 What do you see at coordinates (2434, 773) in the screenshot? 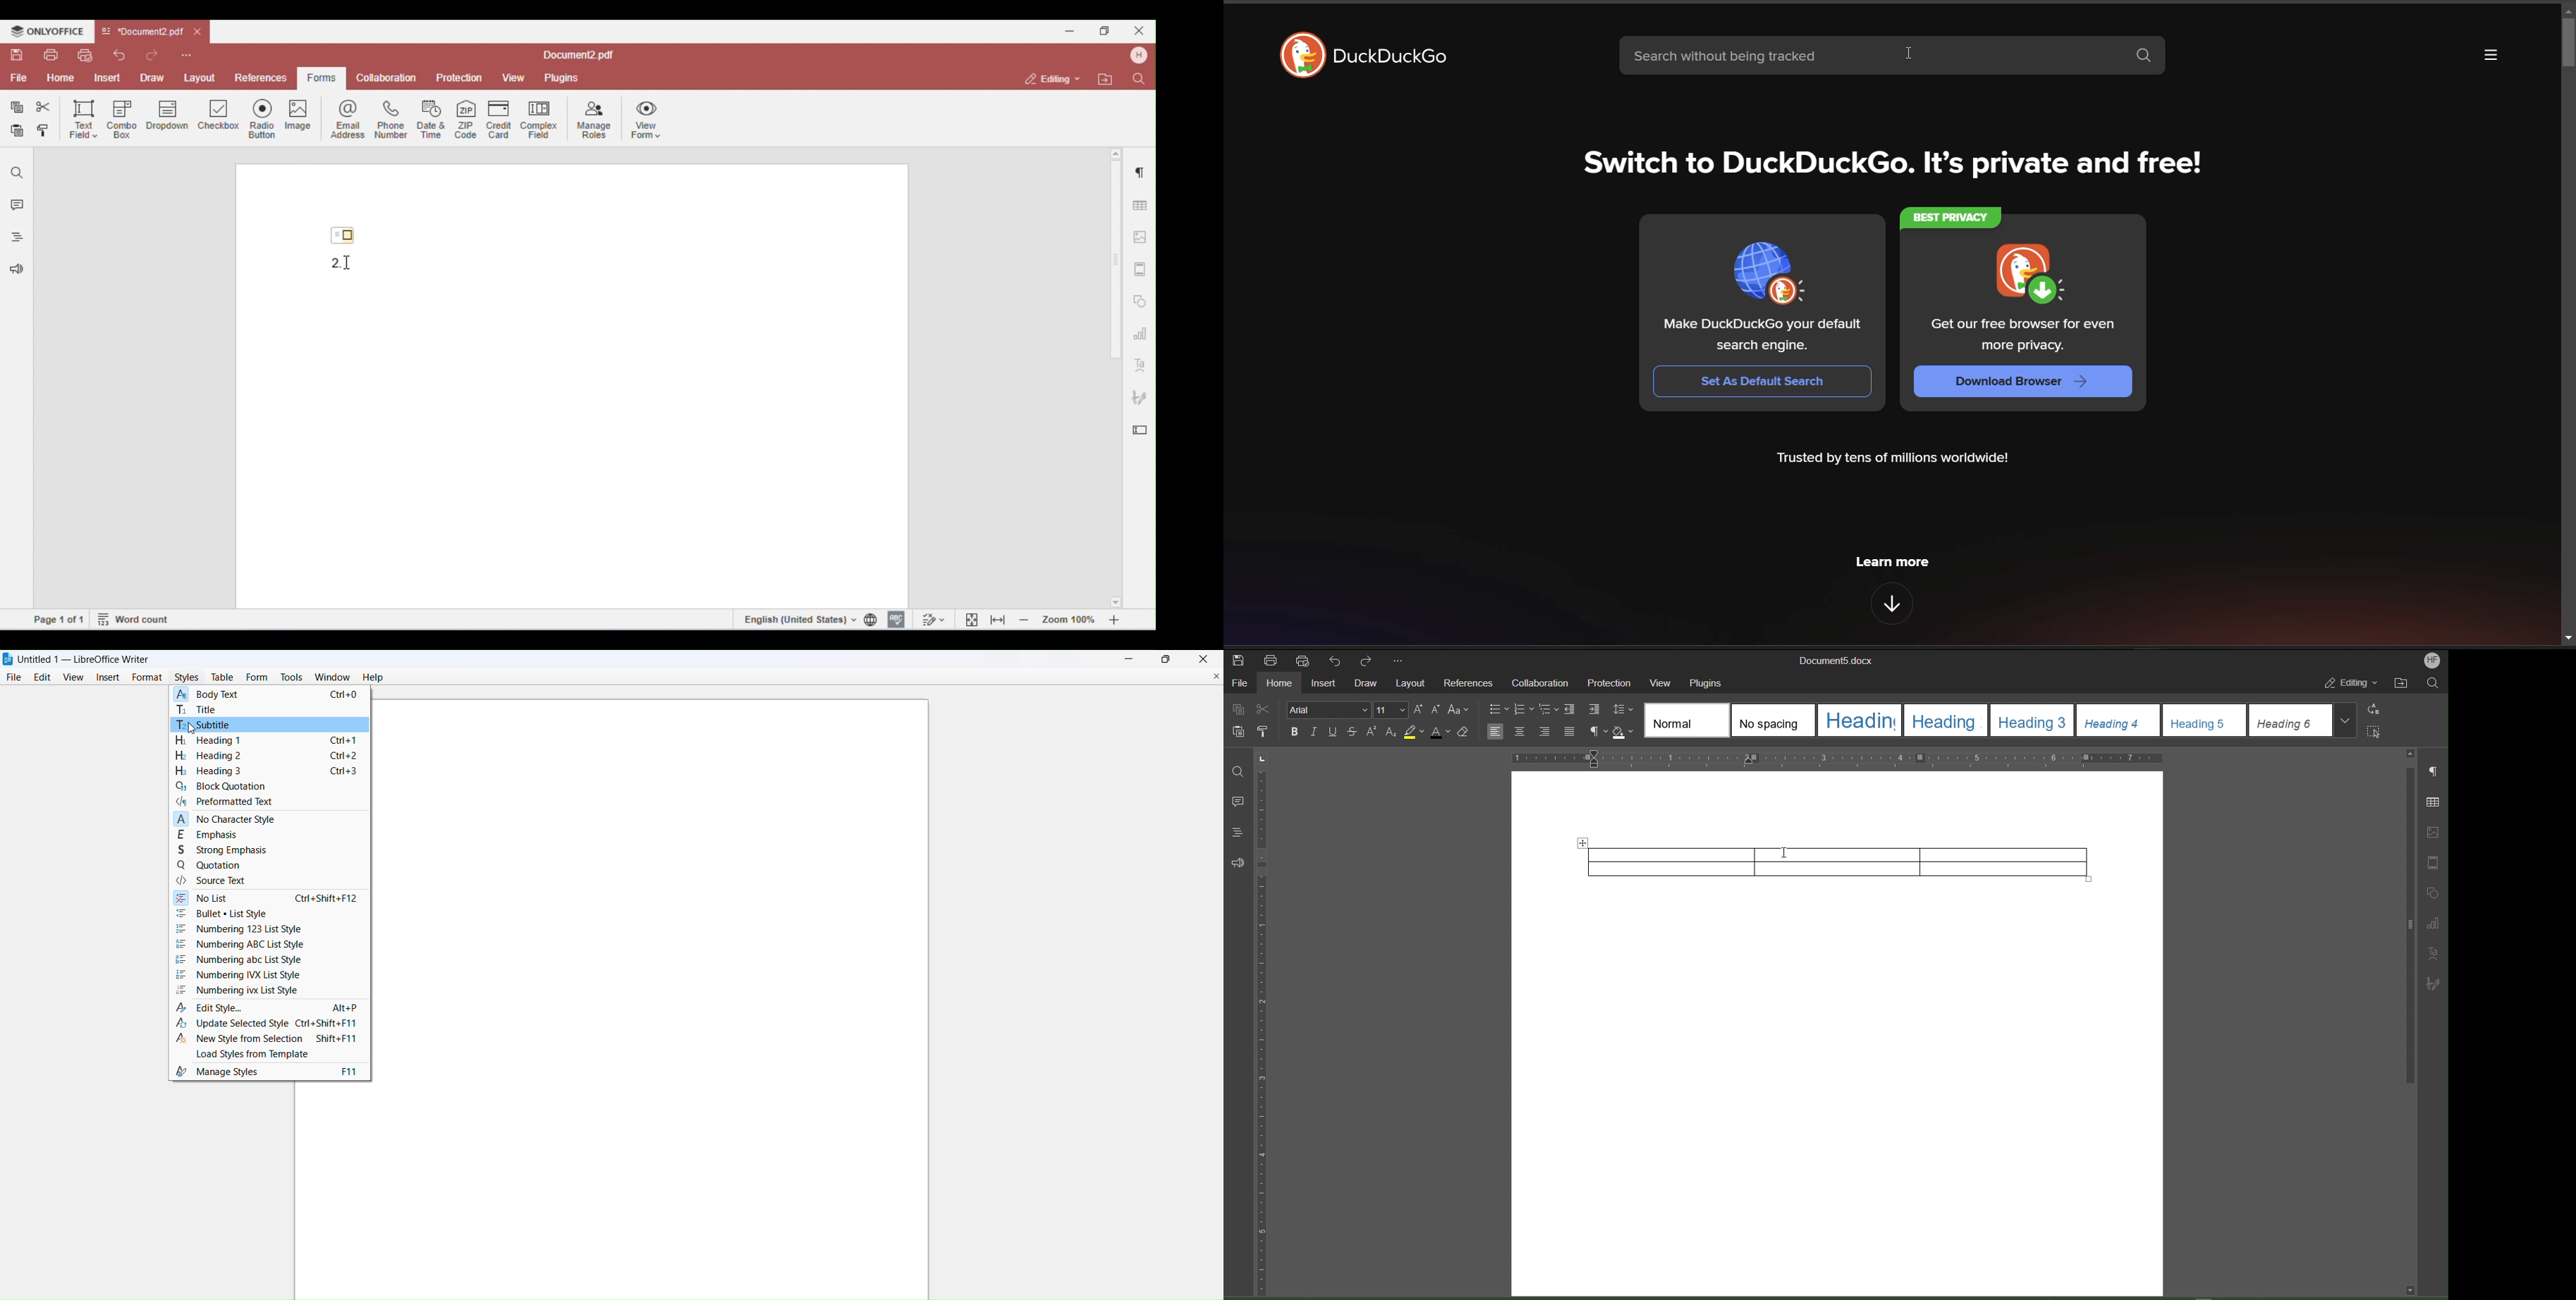
I see `Paragraph Settings` at bounding box center [2434, 773].